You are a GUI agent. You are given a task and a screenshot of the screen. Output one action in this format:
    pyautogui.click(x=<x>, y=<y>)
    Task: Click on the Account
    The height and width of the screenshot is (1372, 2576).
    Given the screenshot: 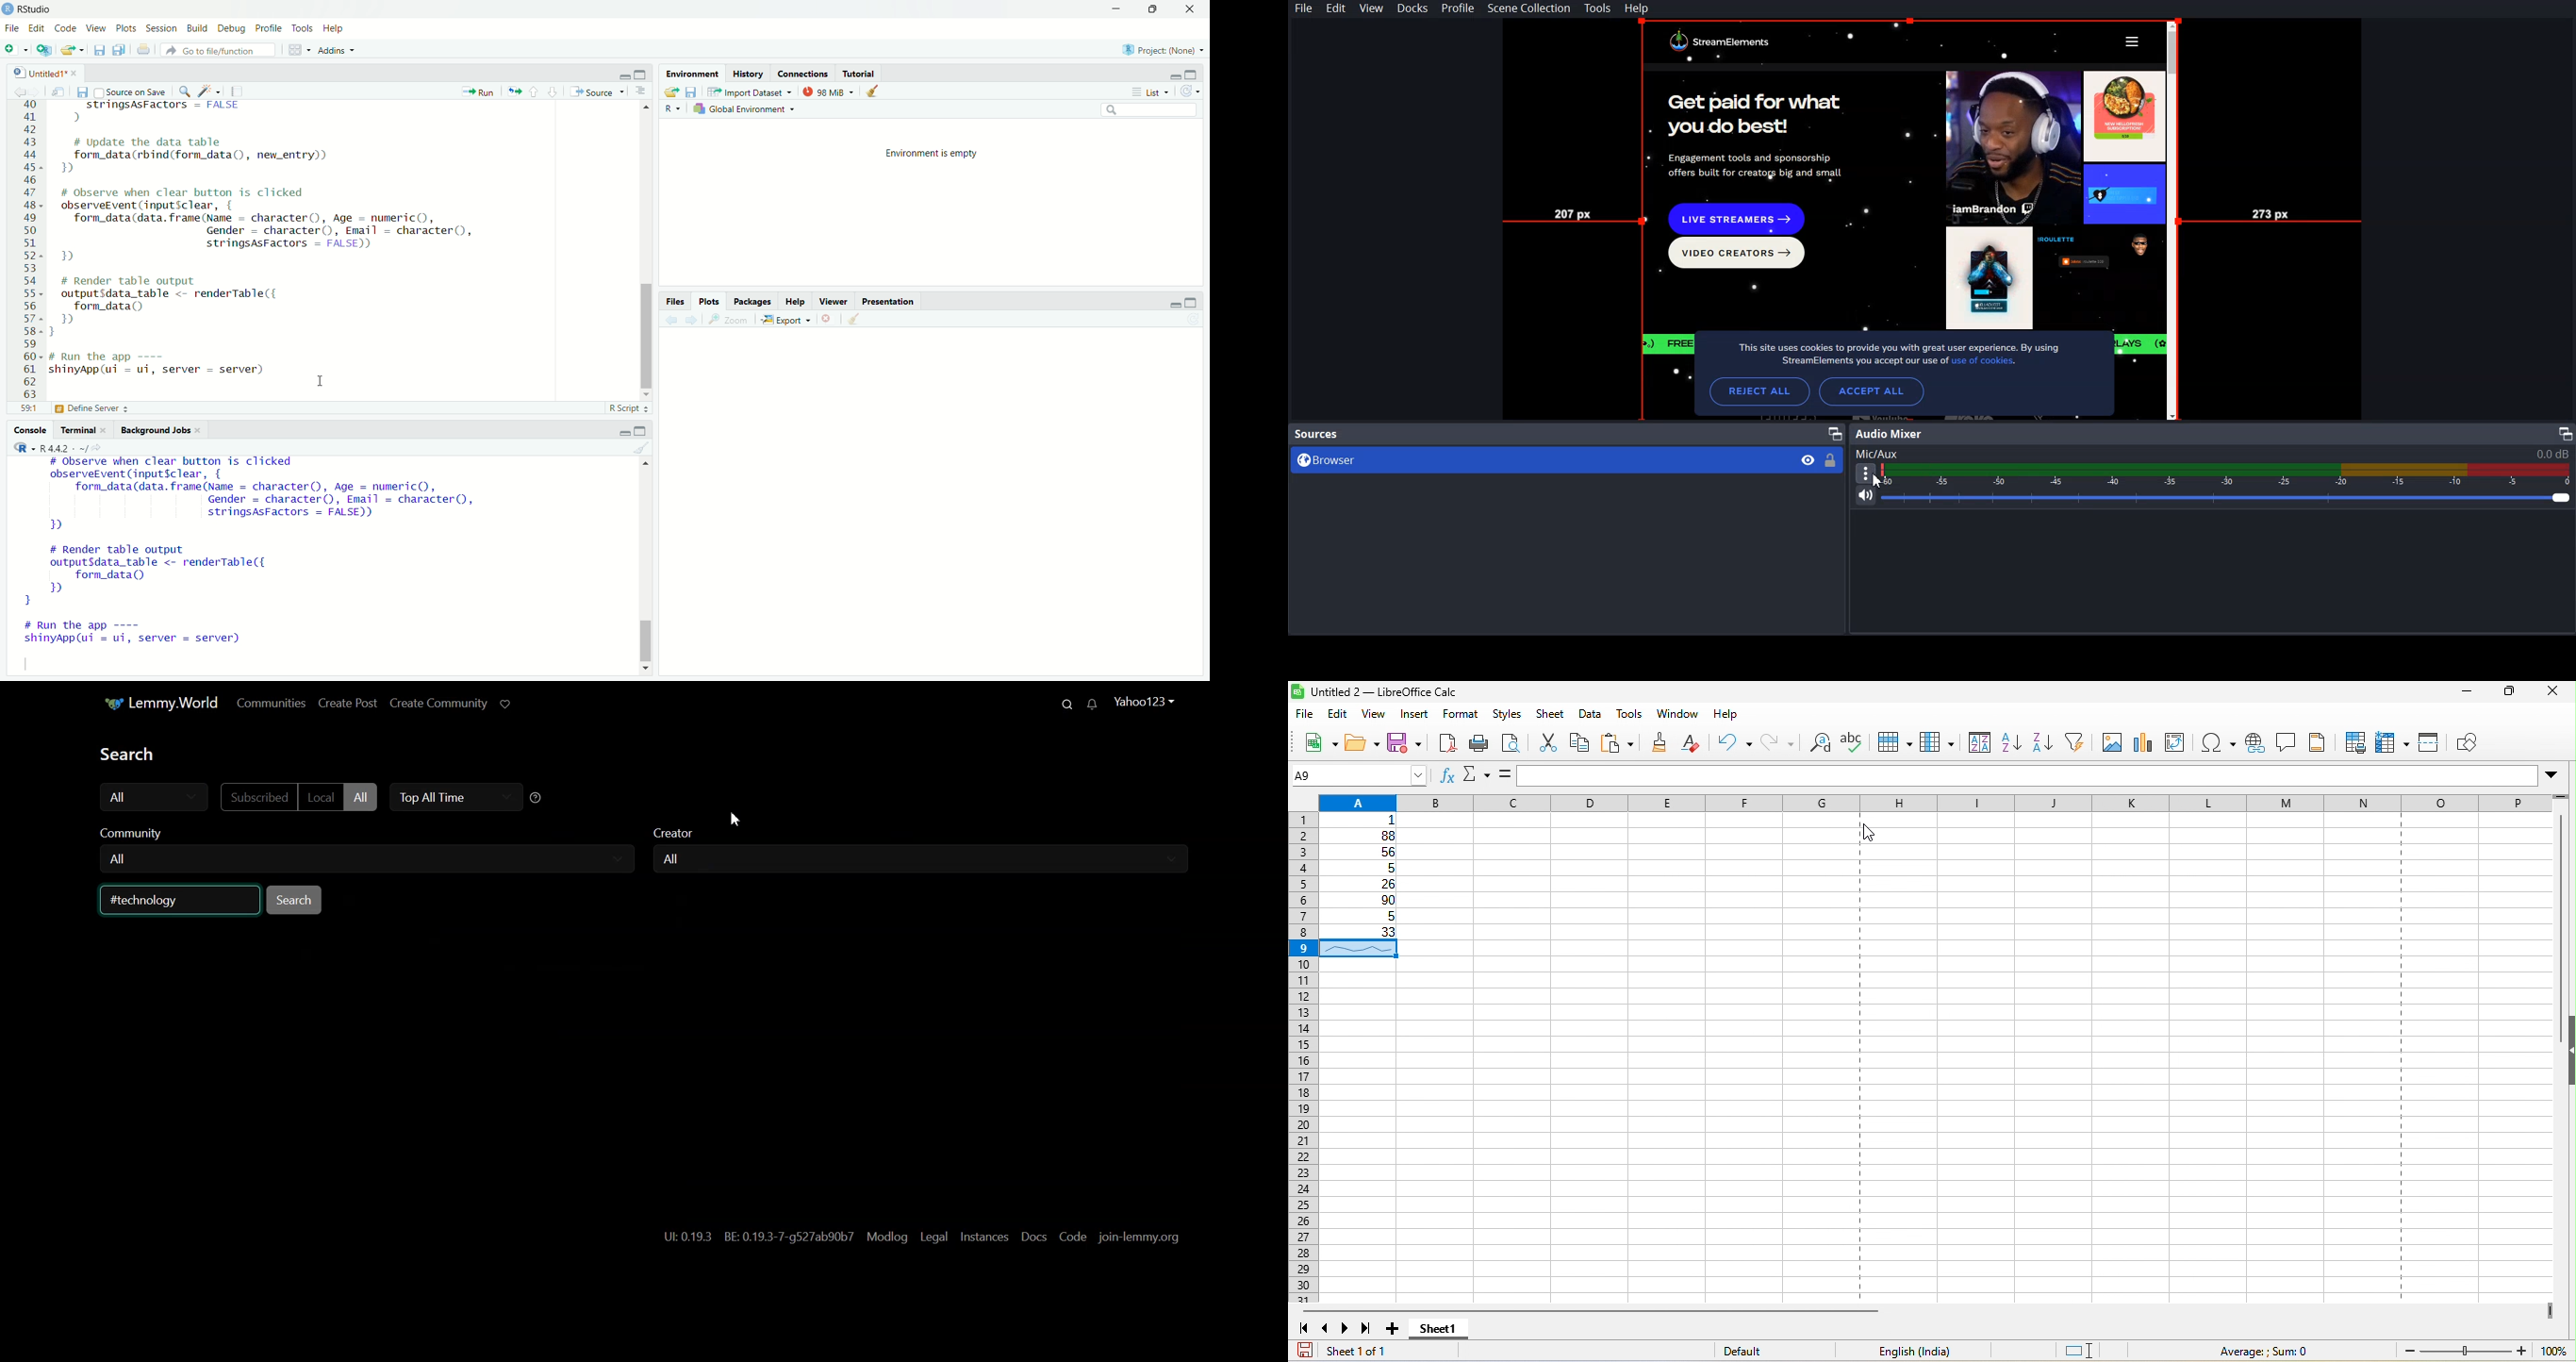 What is the action you would take?
    pyautogui.click(x=1143, y=702)
    